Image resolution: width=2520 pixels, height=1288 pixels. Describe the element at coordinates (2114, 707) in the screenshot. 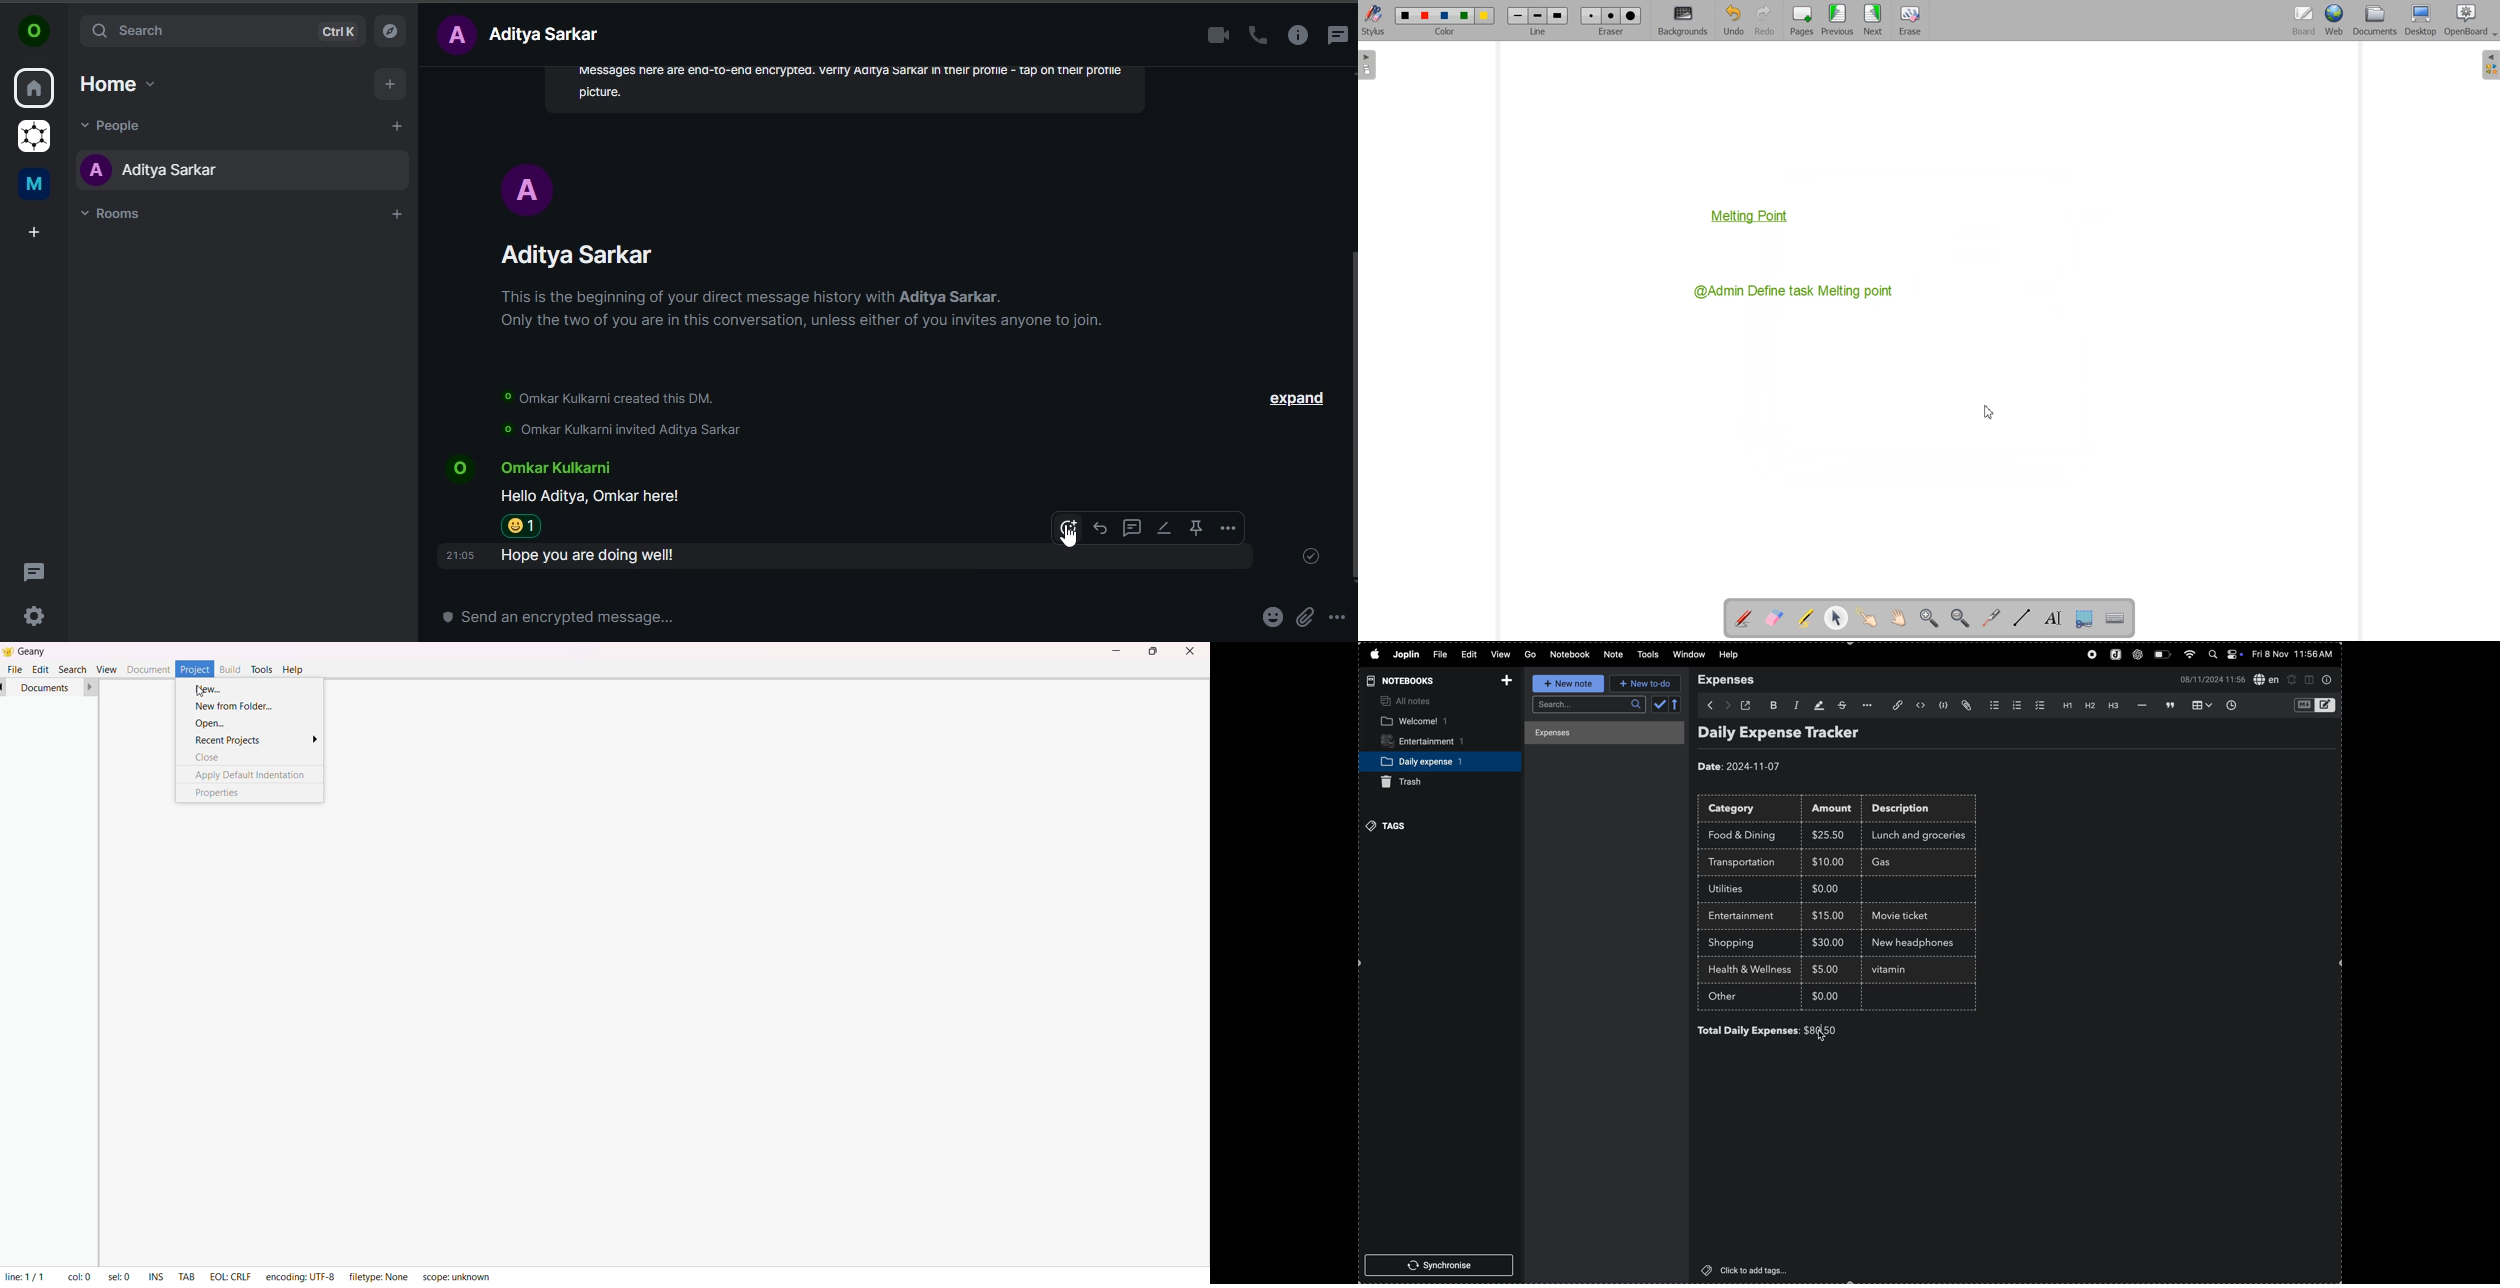

I see `heading 3` at that location.